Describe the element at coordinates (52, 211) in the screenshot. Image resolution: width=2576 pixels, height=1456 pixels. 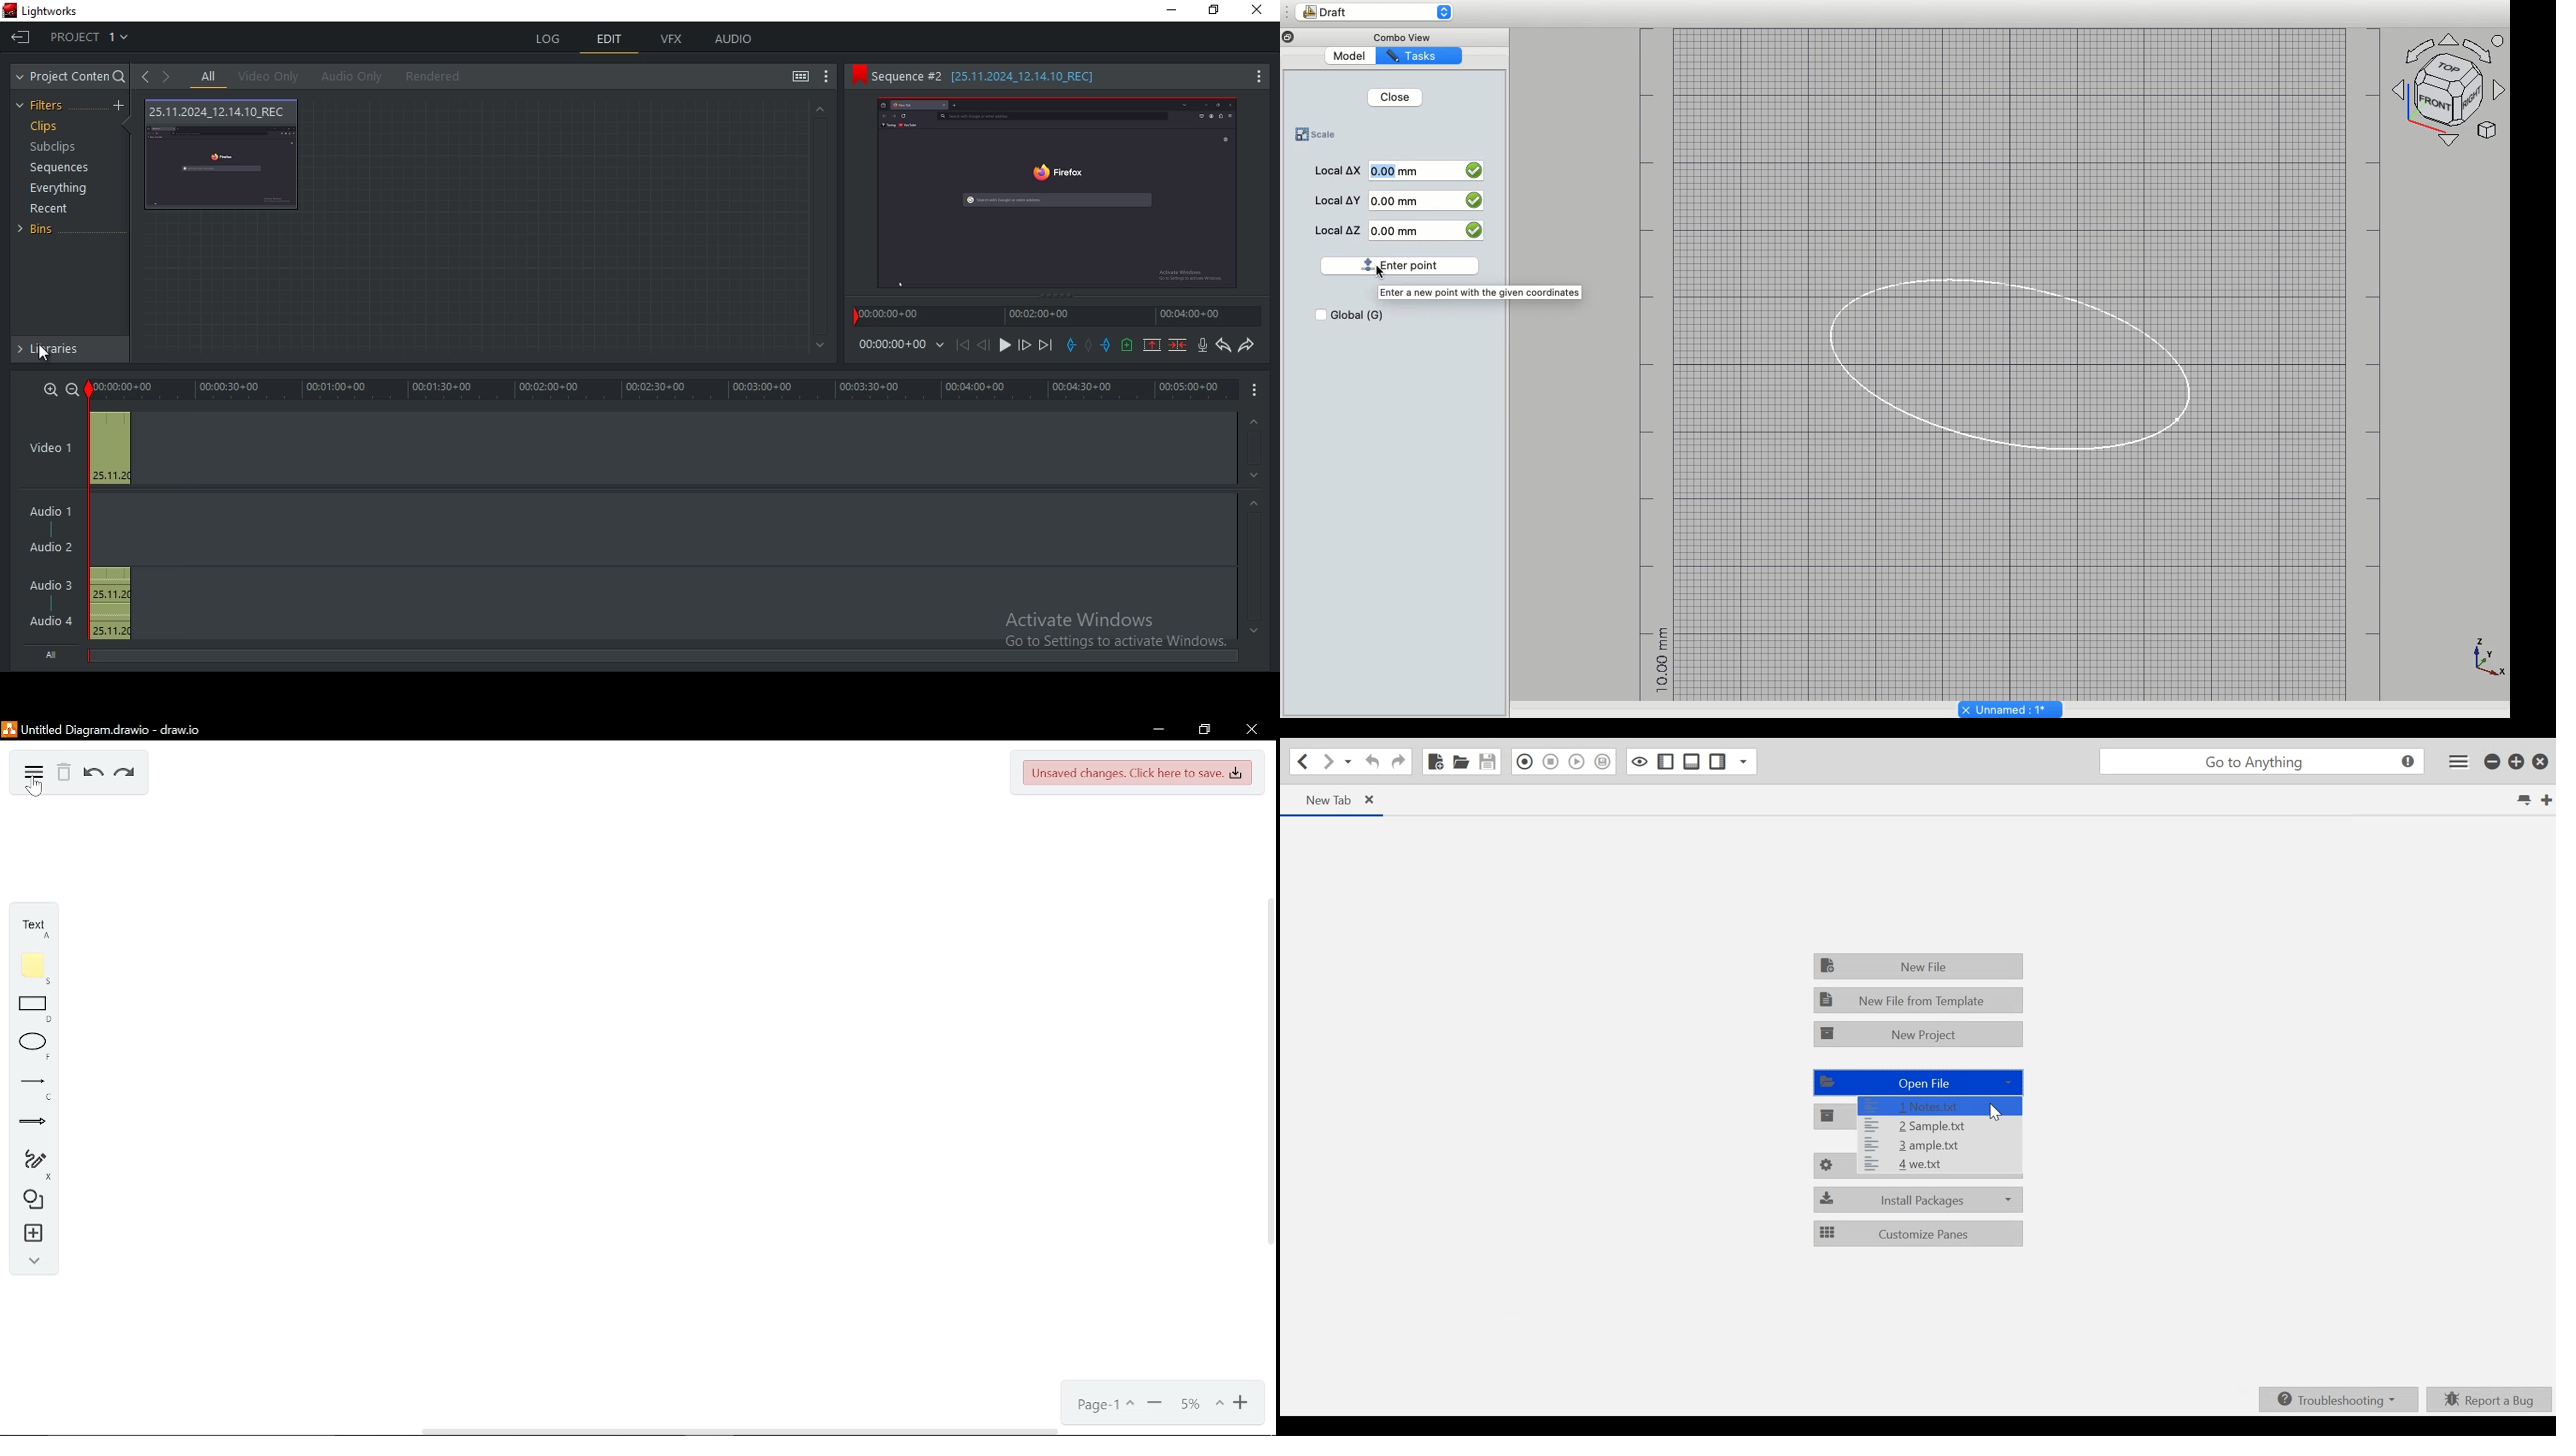
I see `recent` at that location.